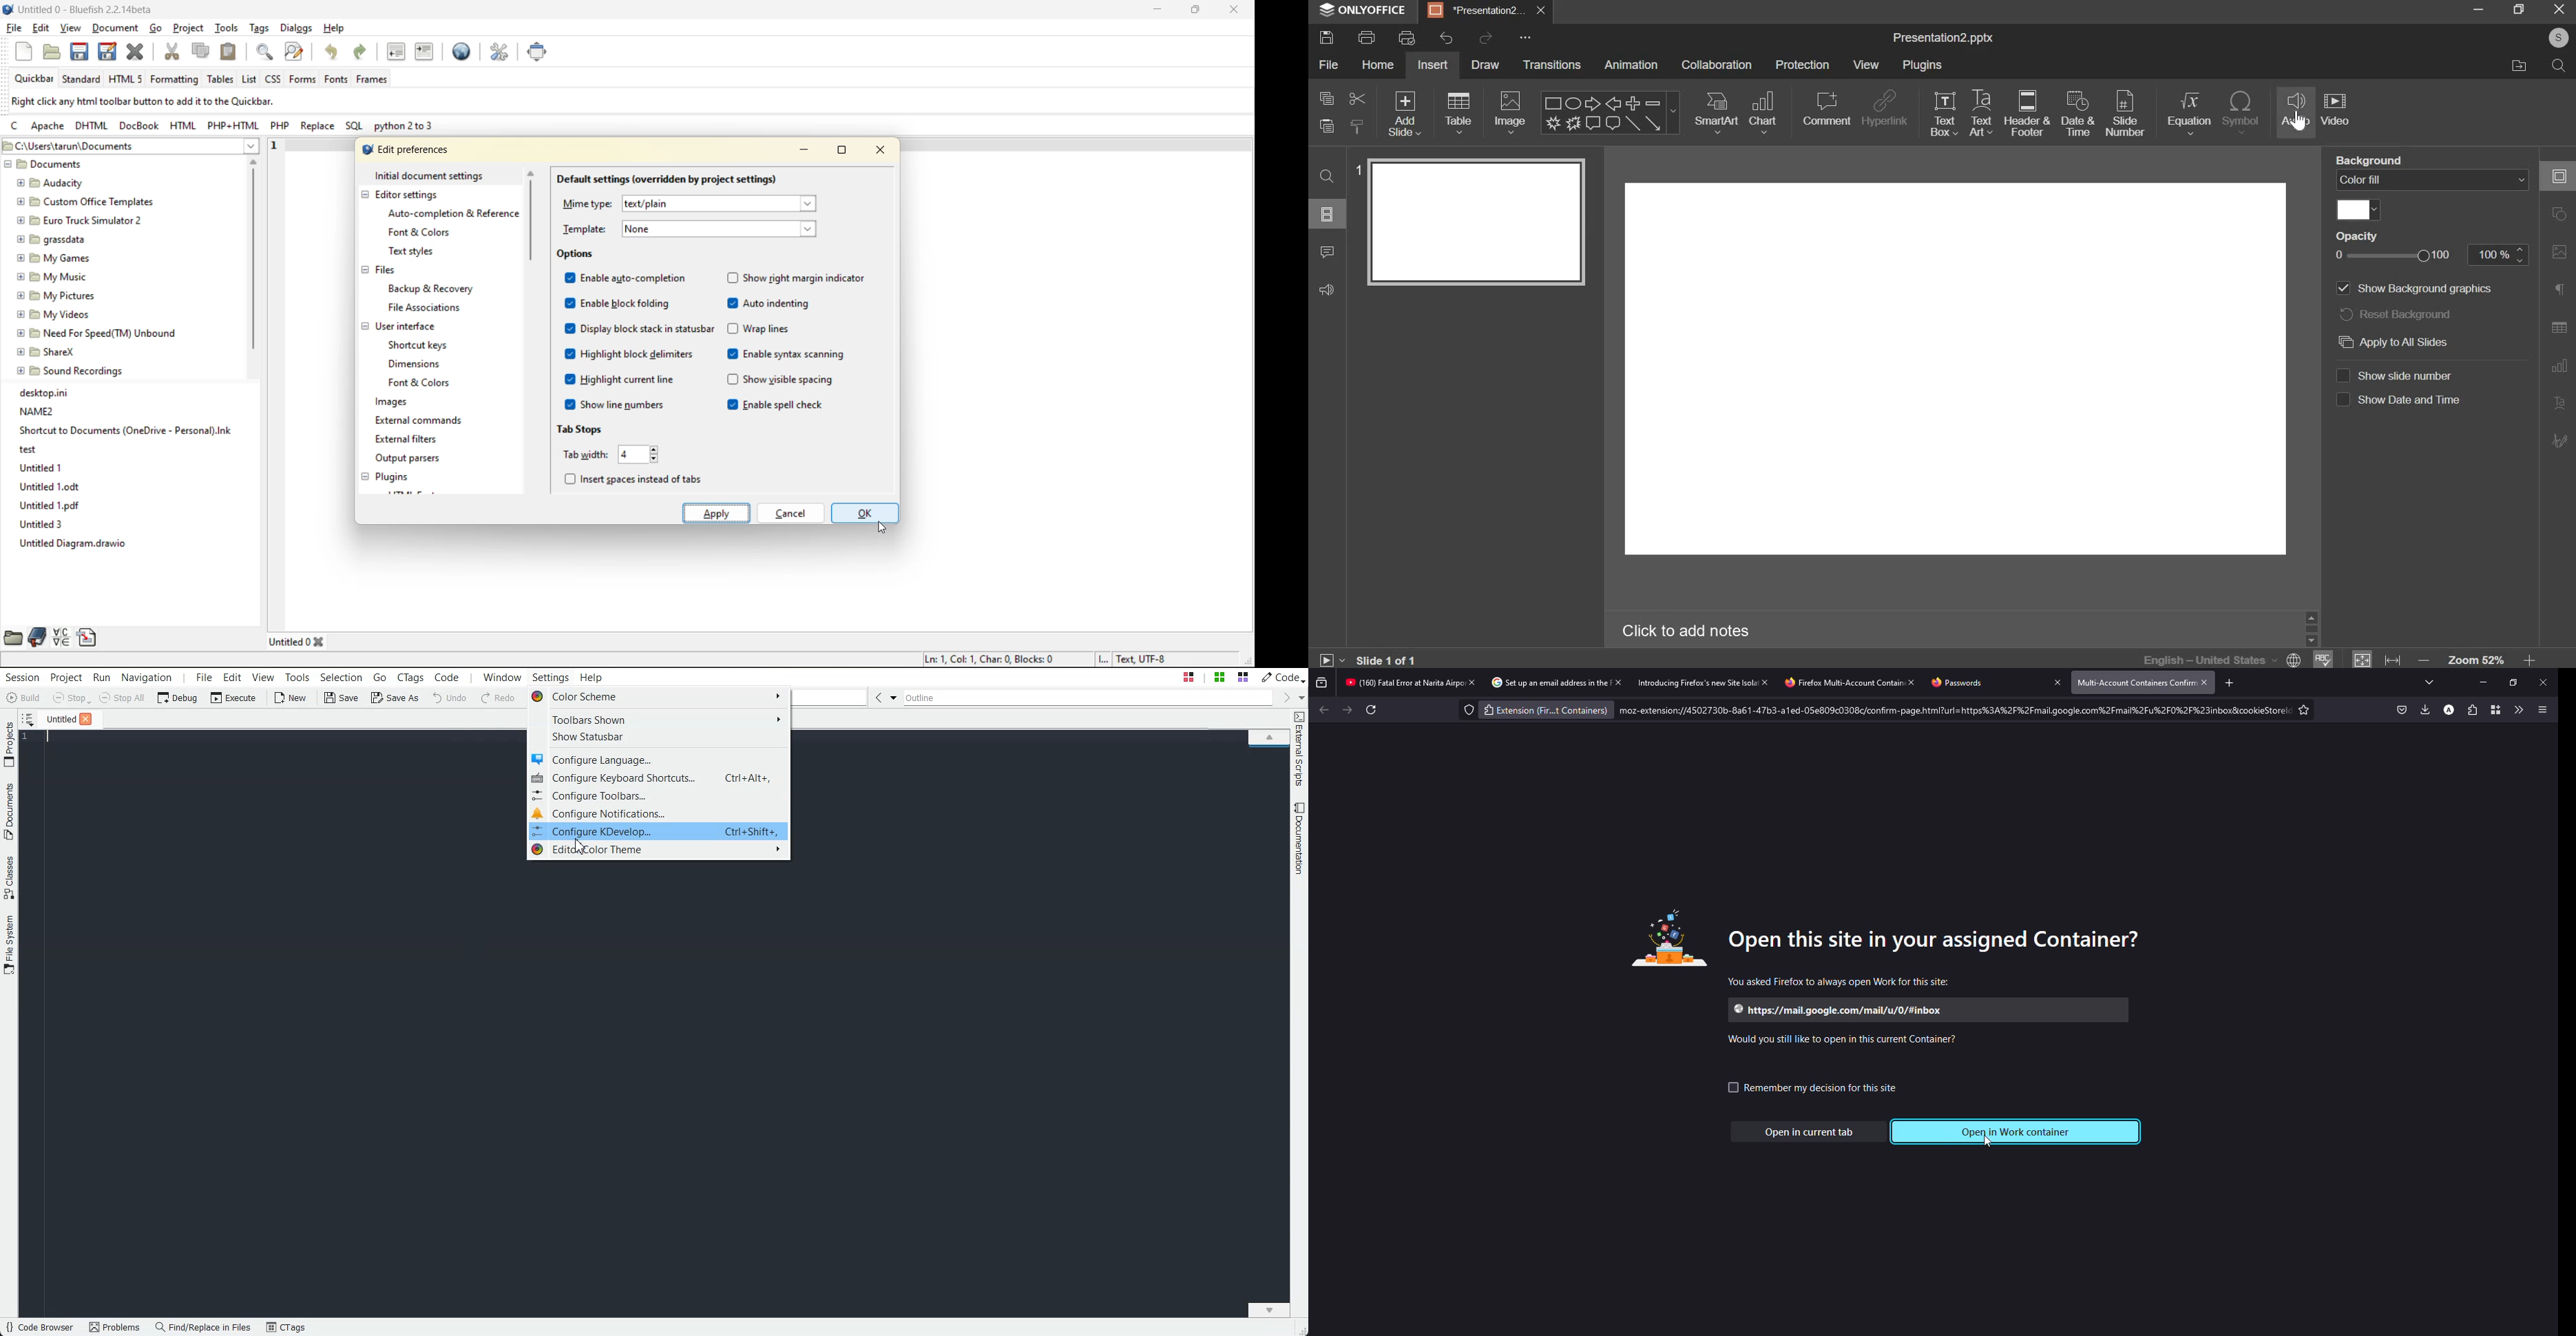  What do you see at coordinates (840, 153) in the screenshot?
I see `maximize` at bounding box center [840, 153].